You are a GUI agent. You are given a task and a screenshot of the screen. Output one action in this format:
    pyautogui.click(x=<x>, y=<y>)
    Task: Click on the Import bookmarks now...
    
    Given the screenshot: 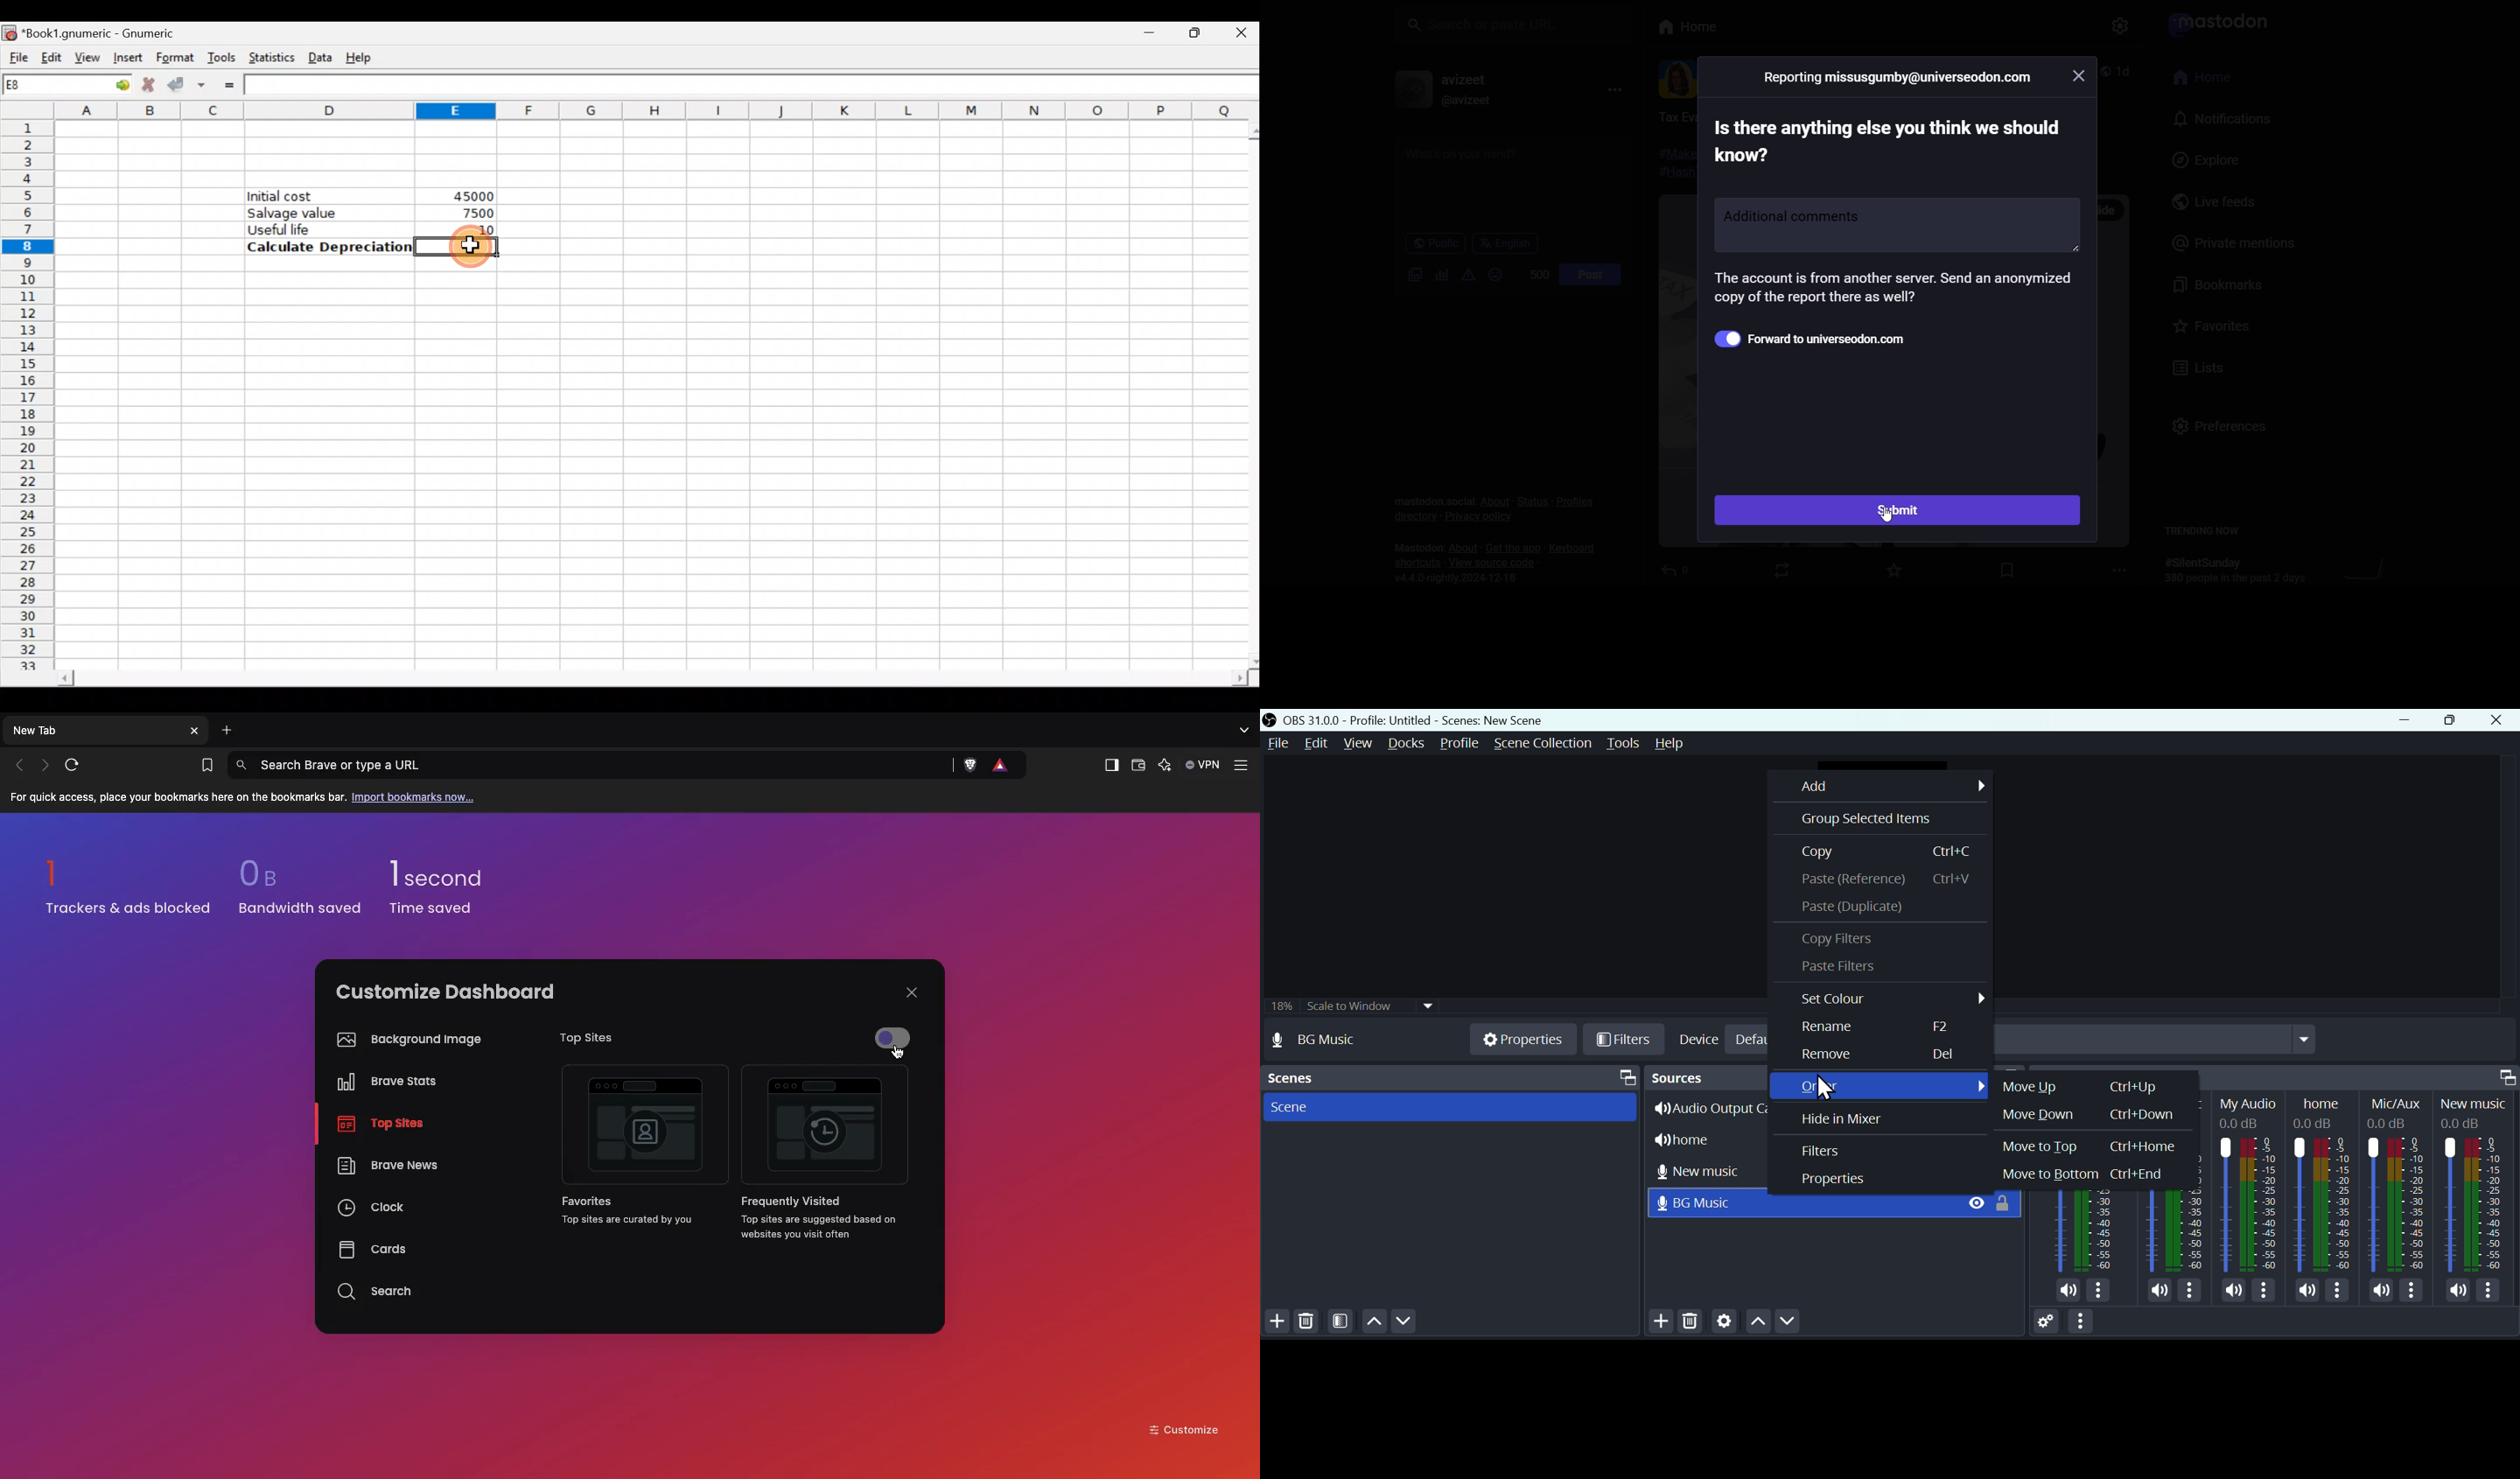 What is the action you would take?
    pyautogui.click(x=416, y=796)
    